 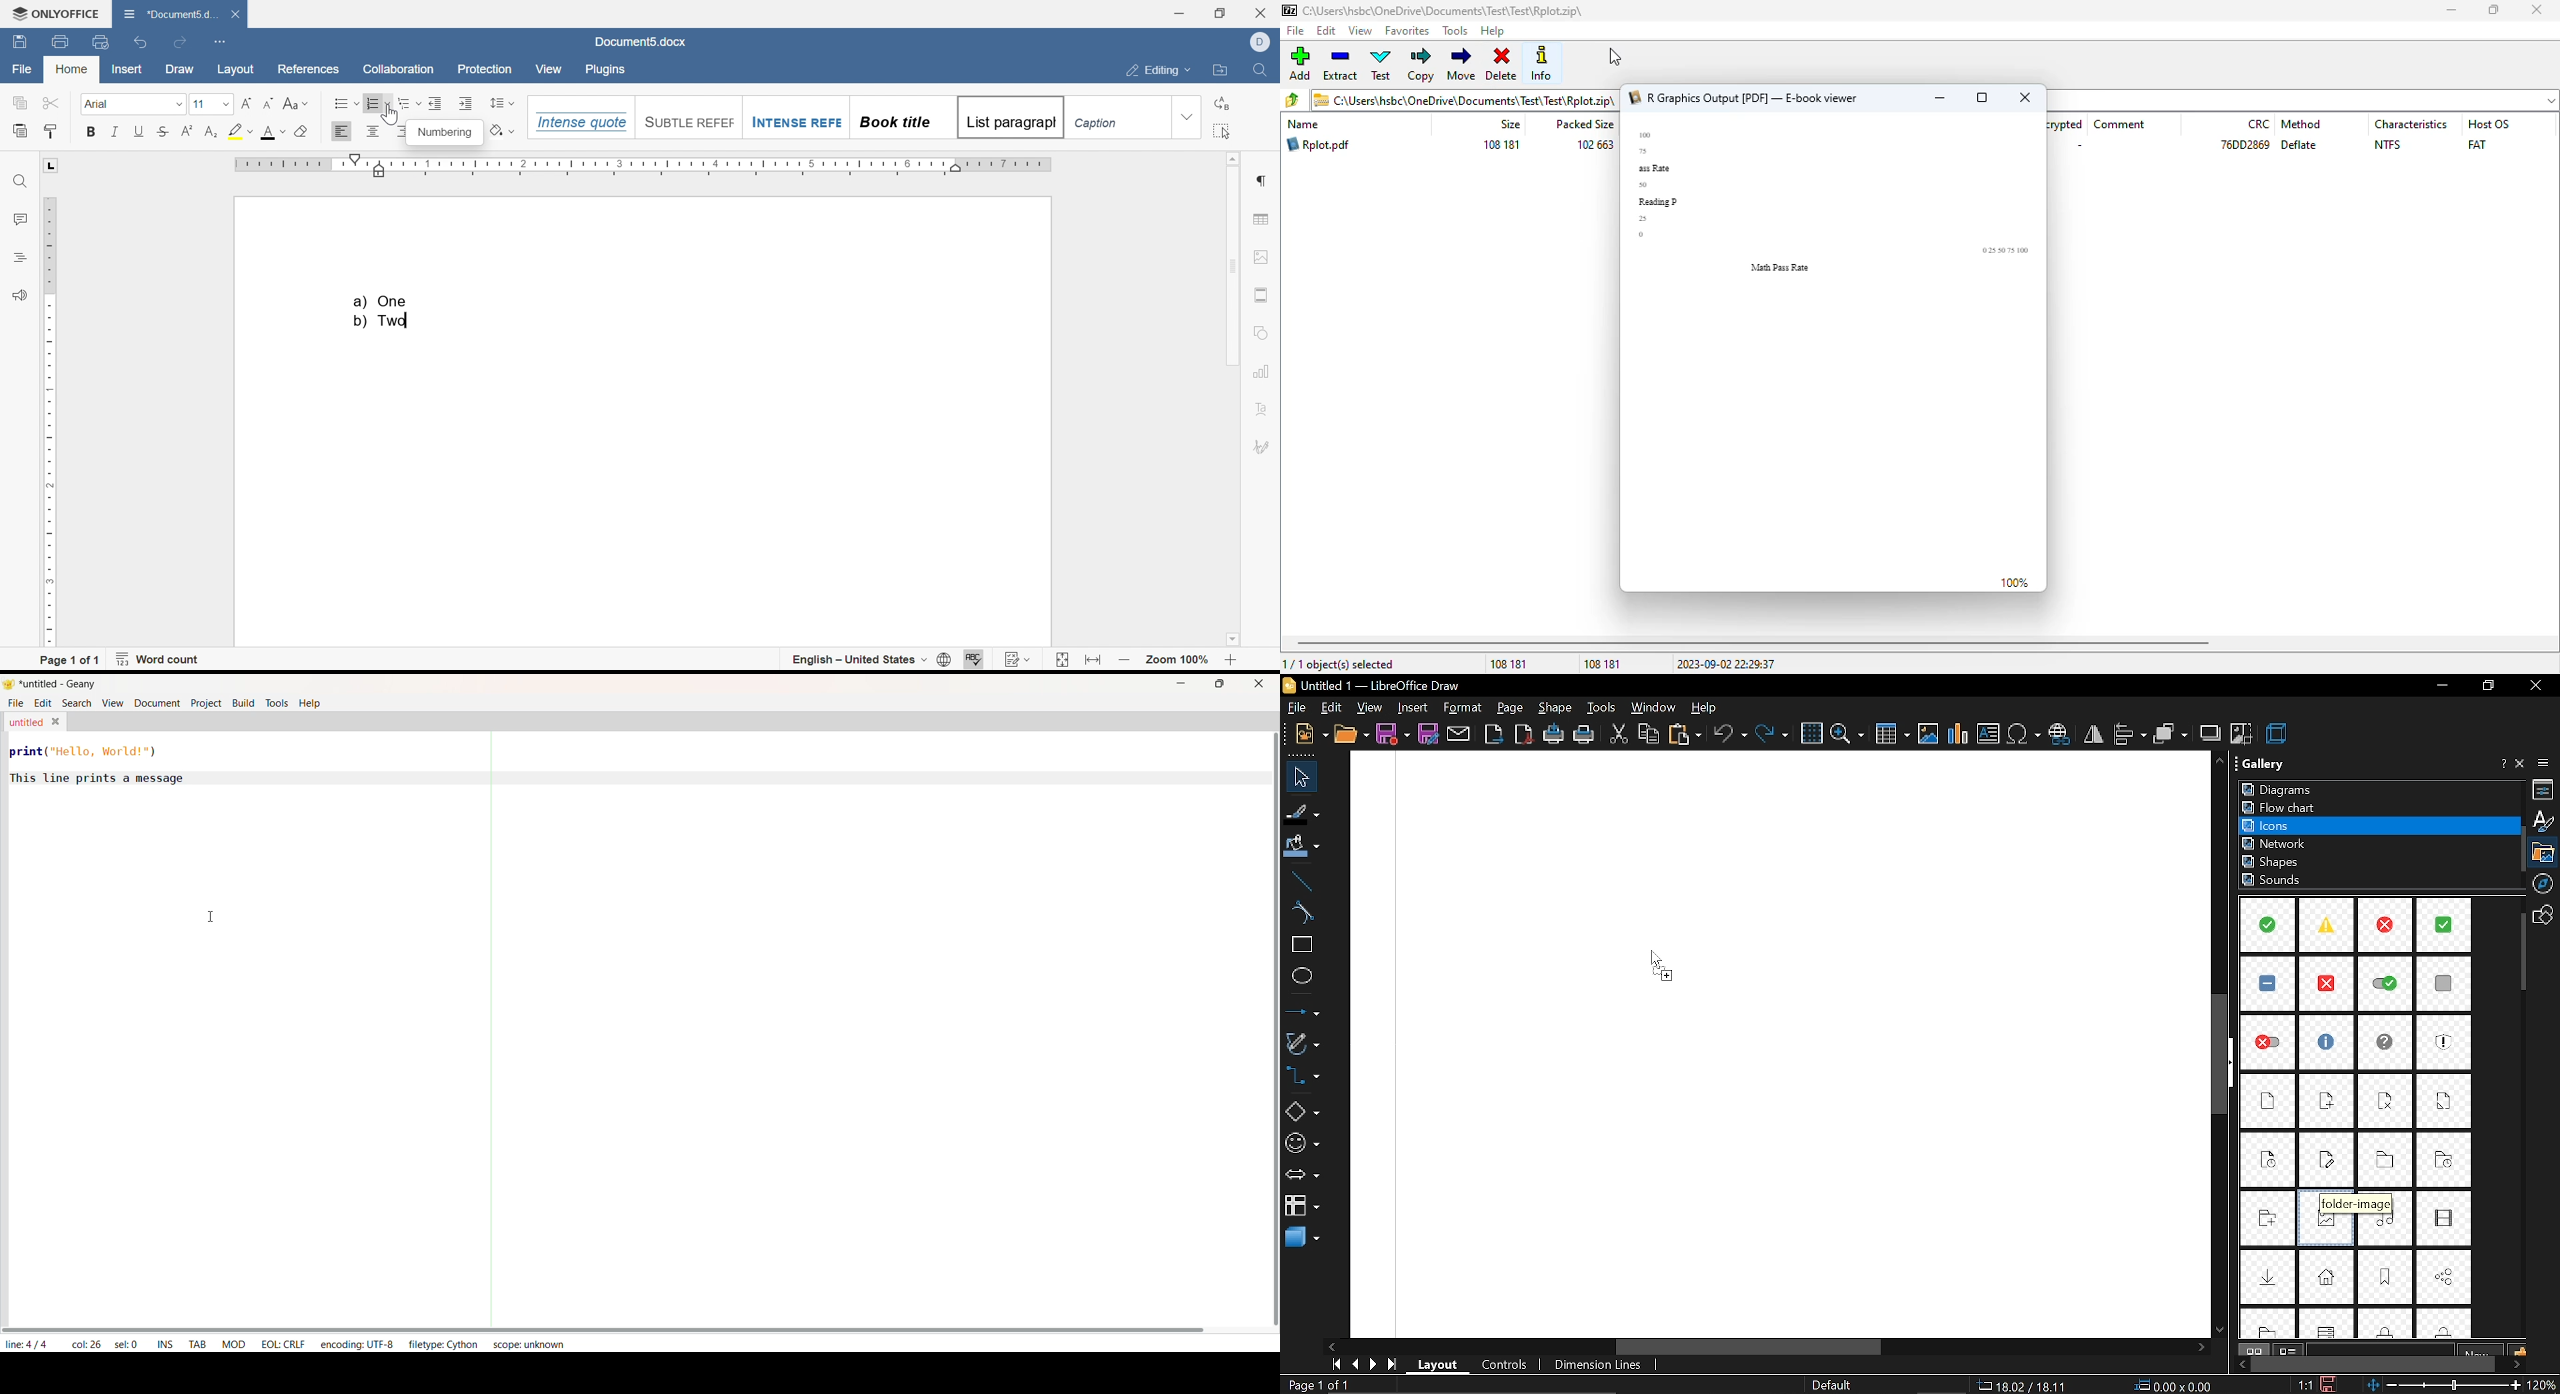 I want to click on save as, so click(x=1430, y=734).